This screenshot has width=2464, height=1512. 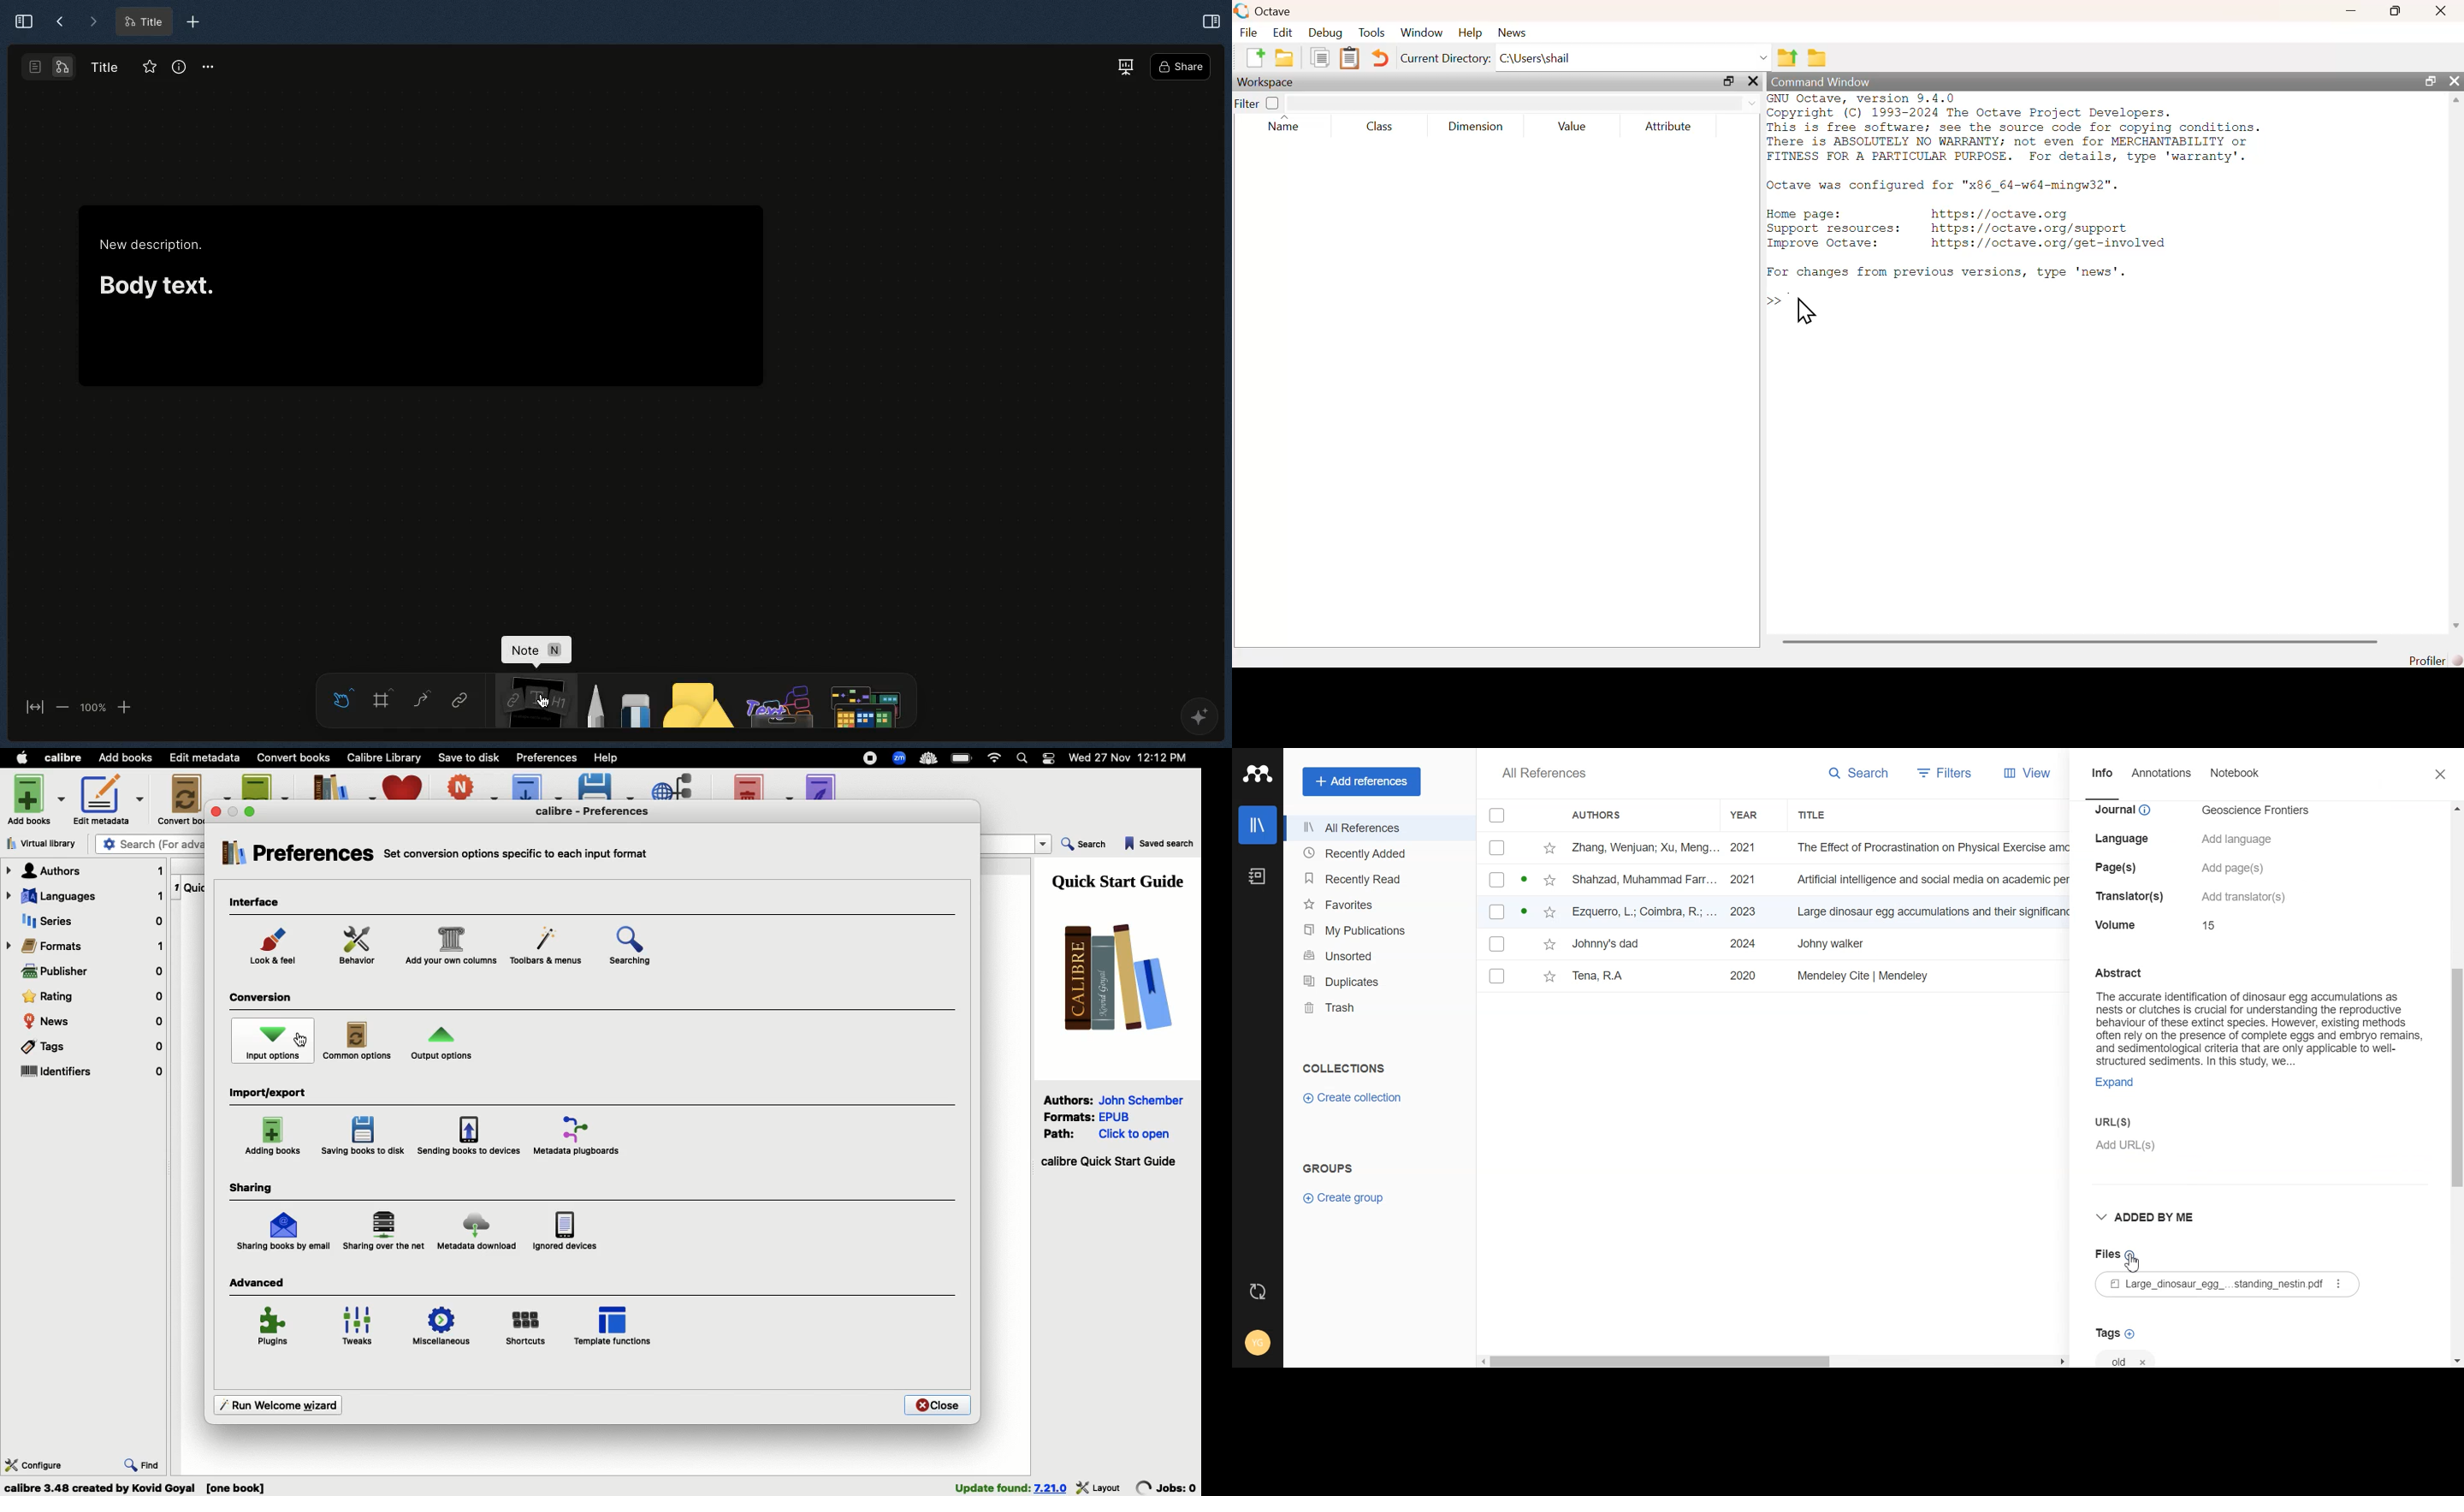 I want to click on Checkbox, so click(x=1497, y=944).